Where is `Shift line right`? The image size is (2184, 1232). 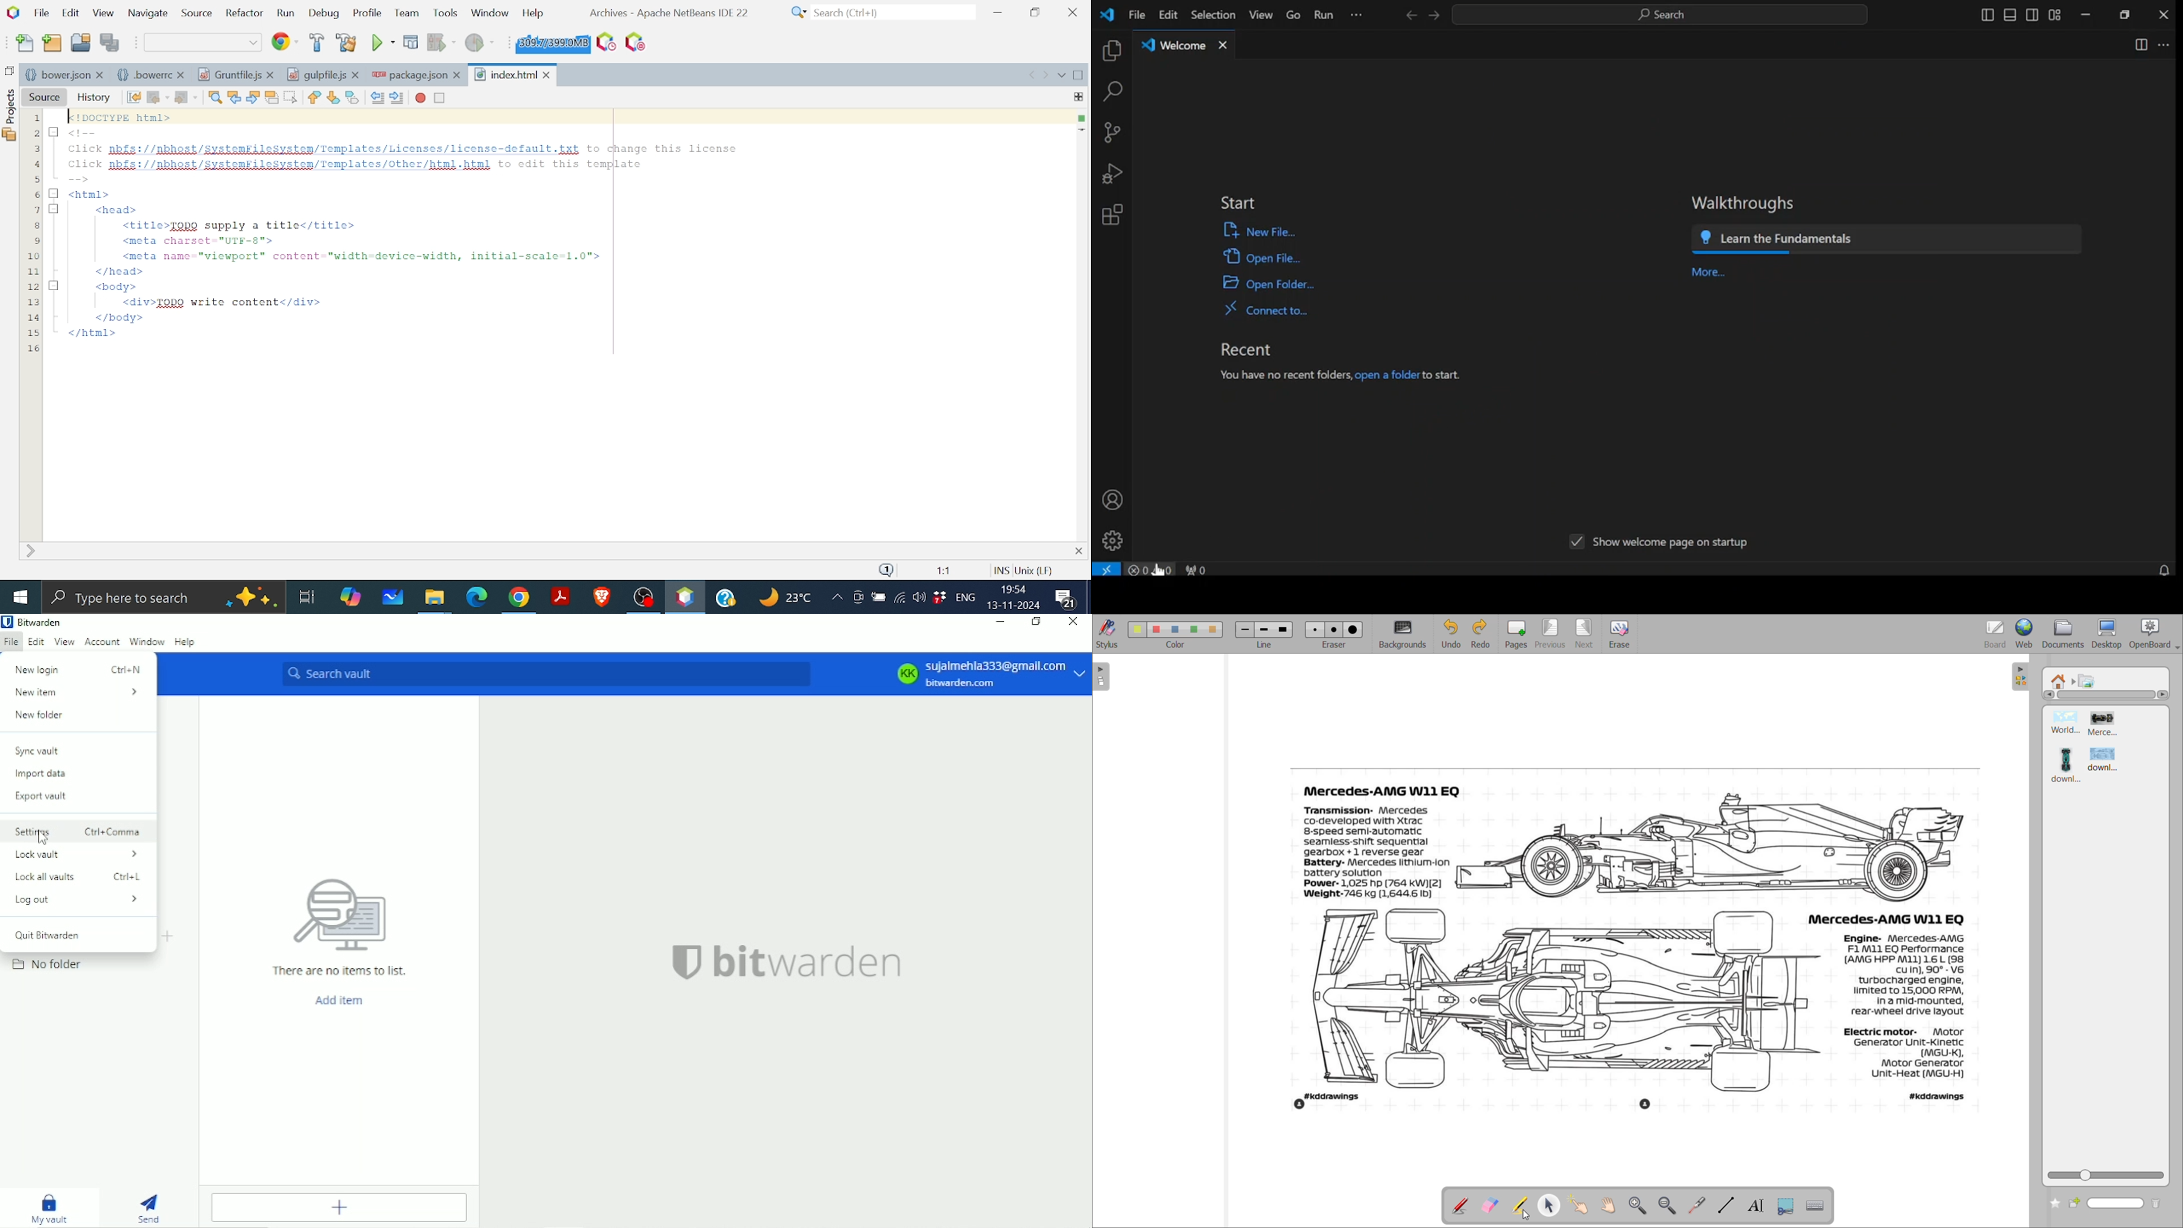
Shift line right is located at coordinates (397, 98).